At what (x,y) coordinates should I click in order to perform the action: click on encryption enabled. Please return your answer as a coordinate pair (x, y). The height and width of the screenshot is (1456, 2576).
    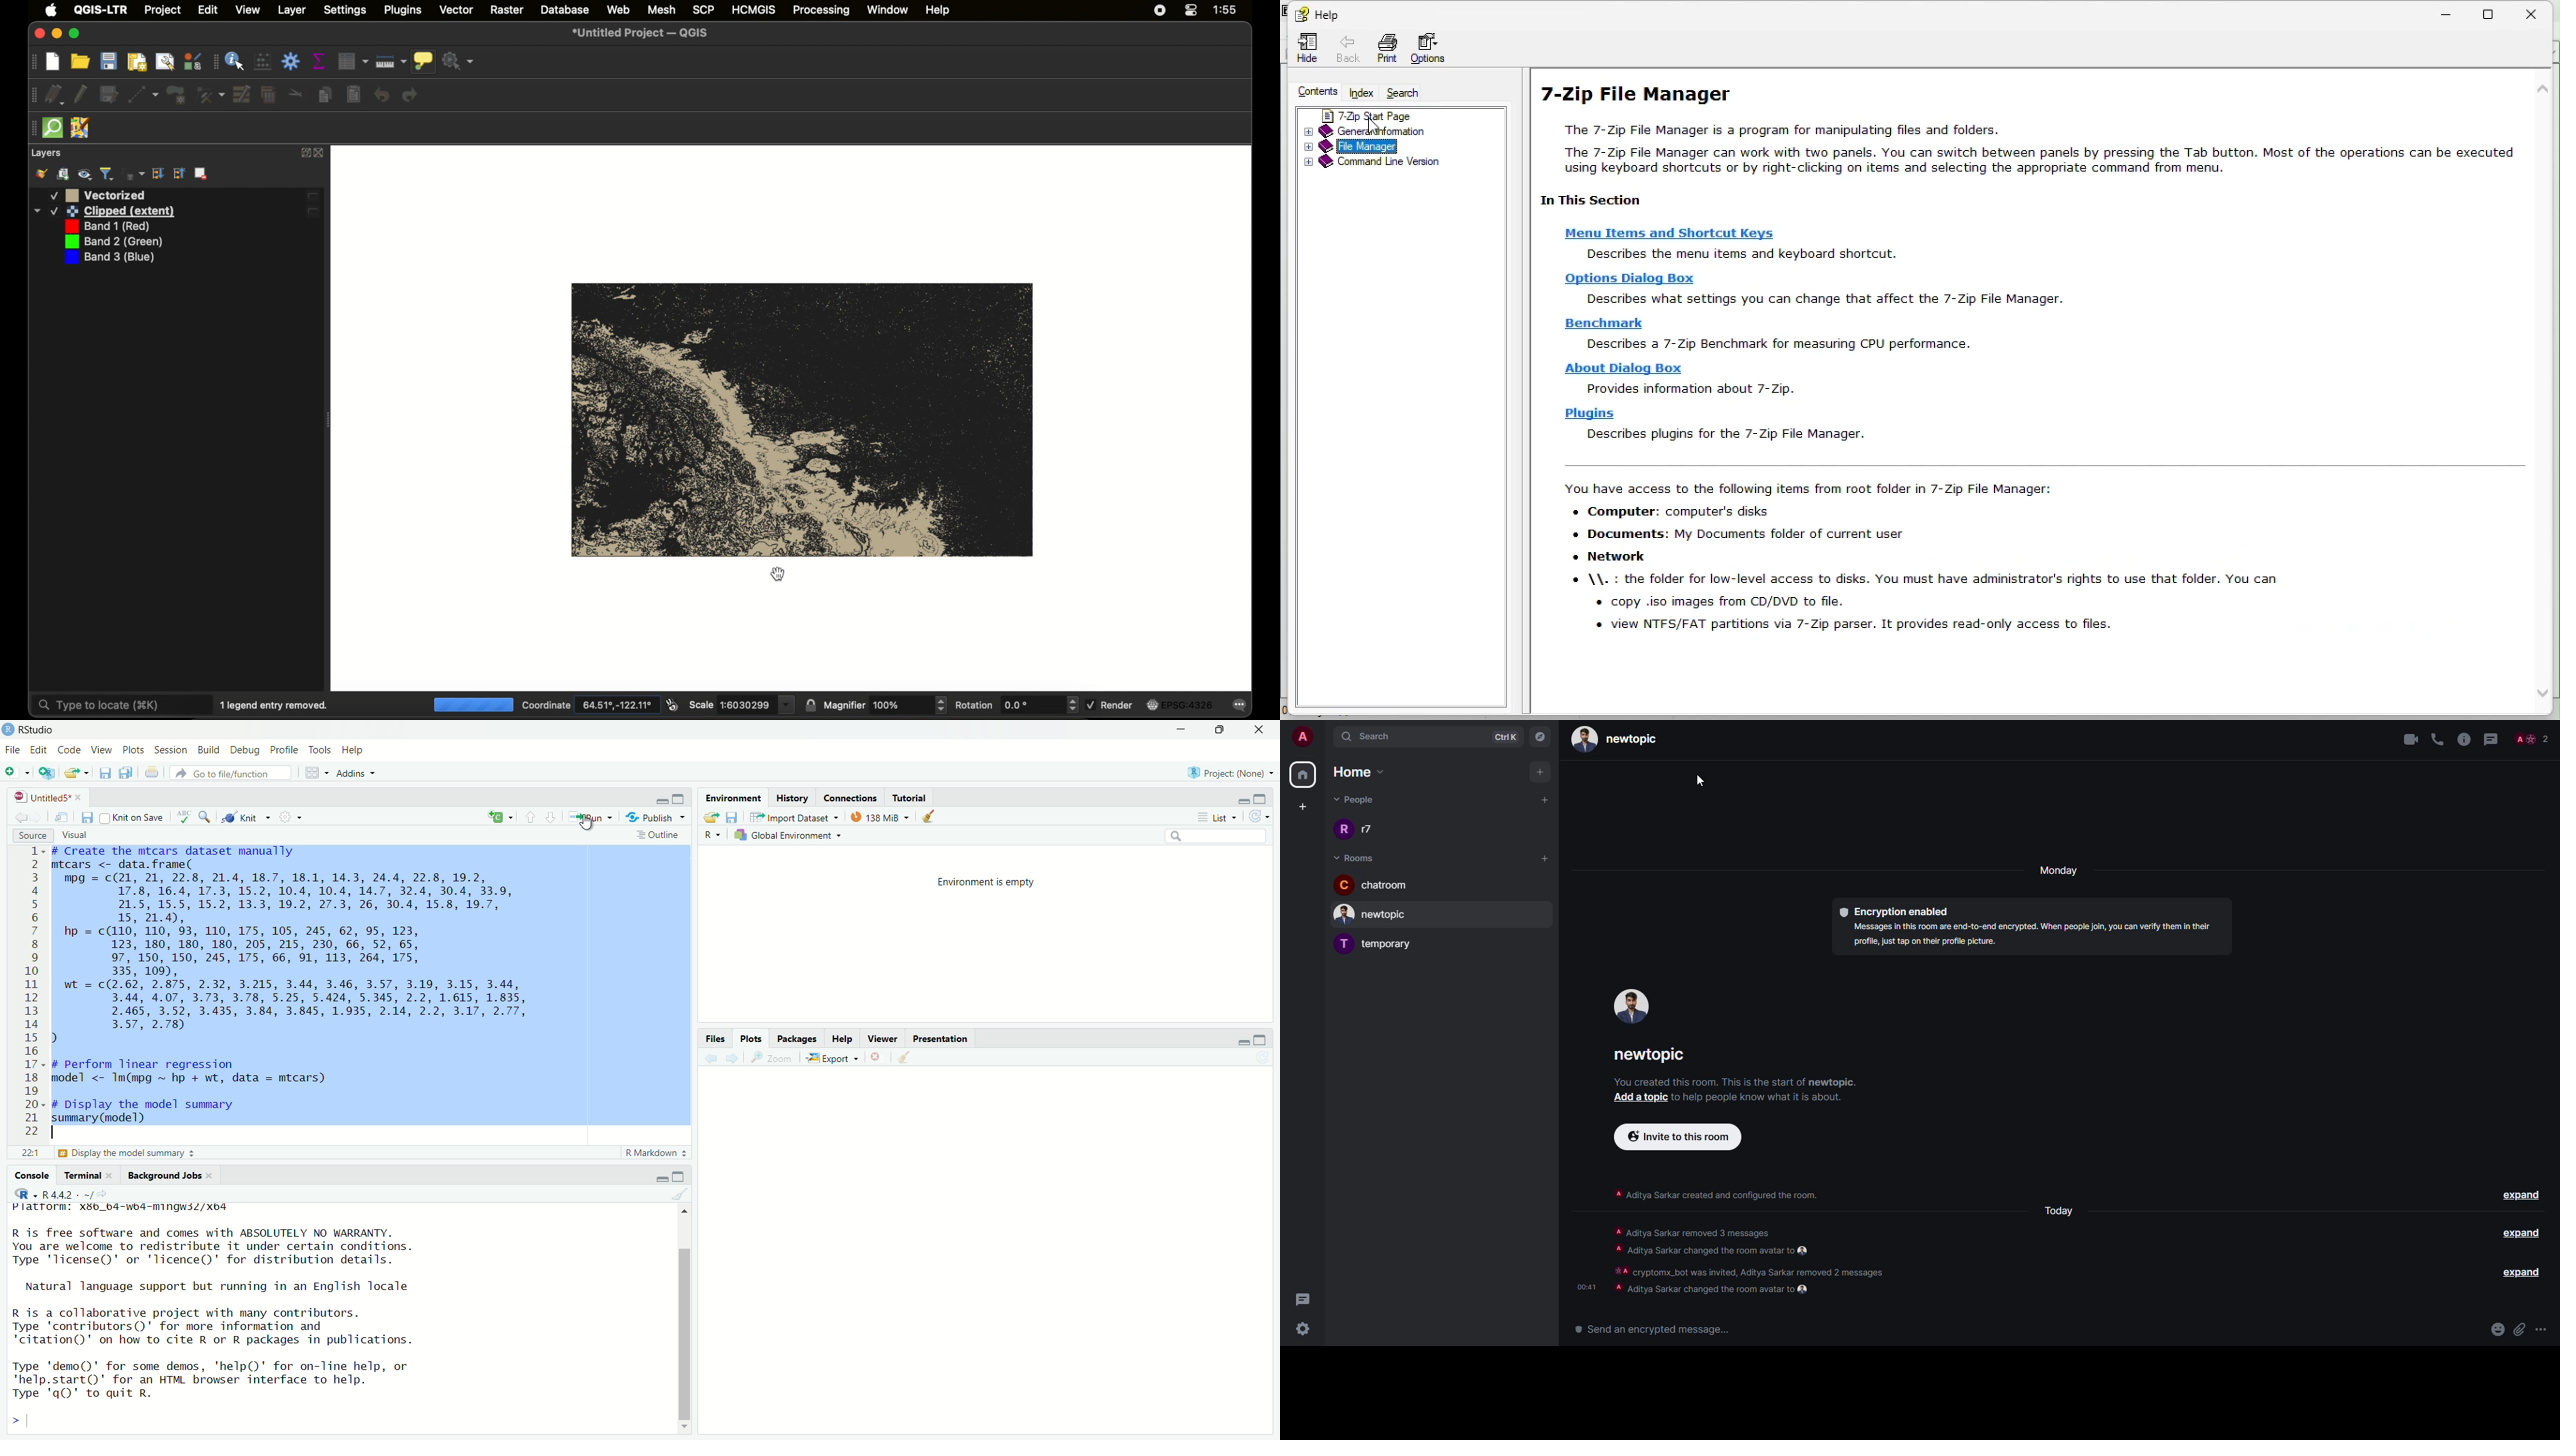
    Looking at the image, I should click on (1898, 912).